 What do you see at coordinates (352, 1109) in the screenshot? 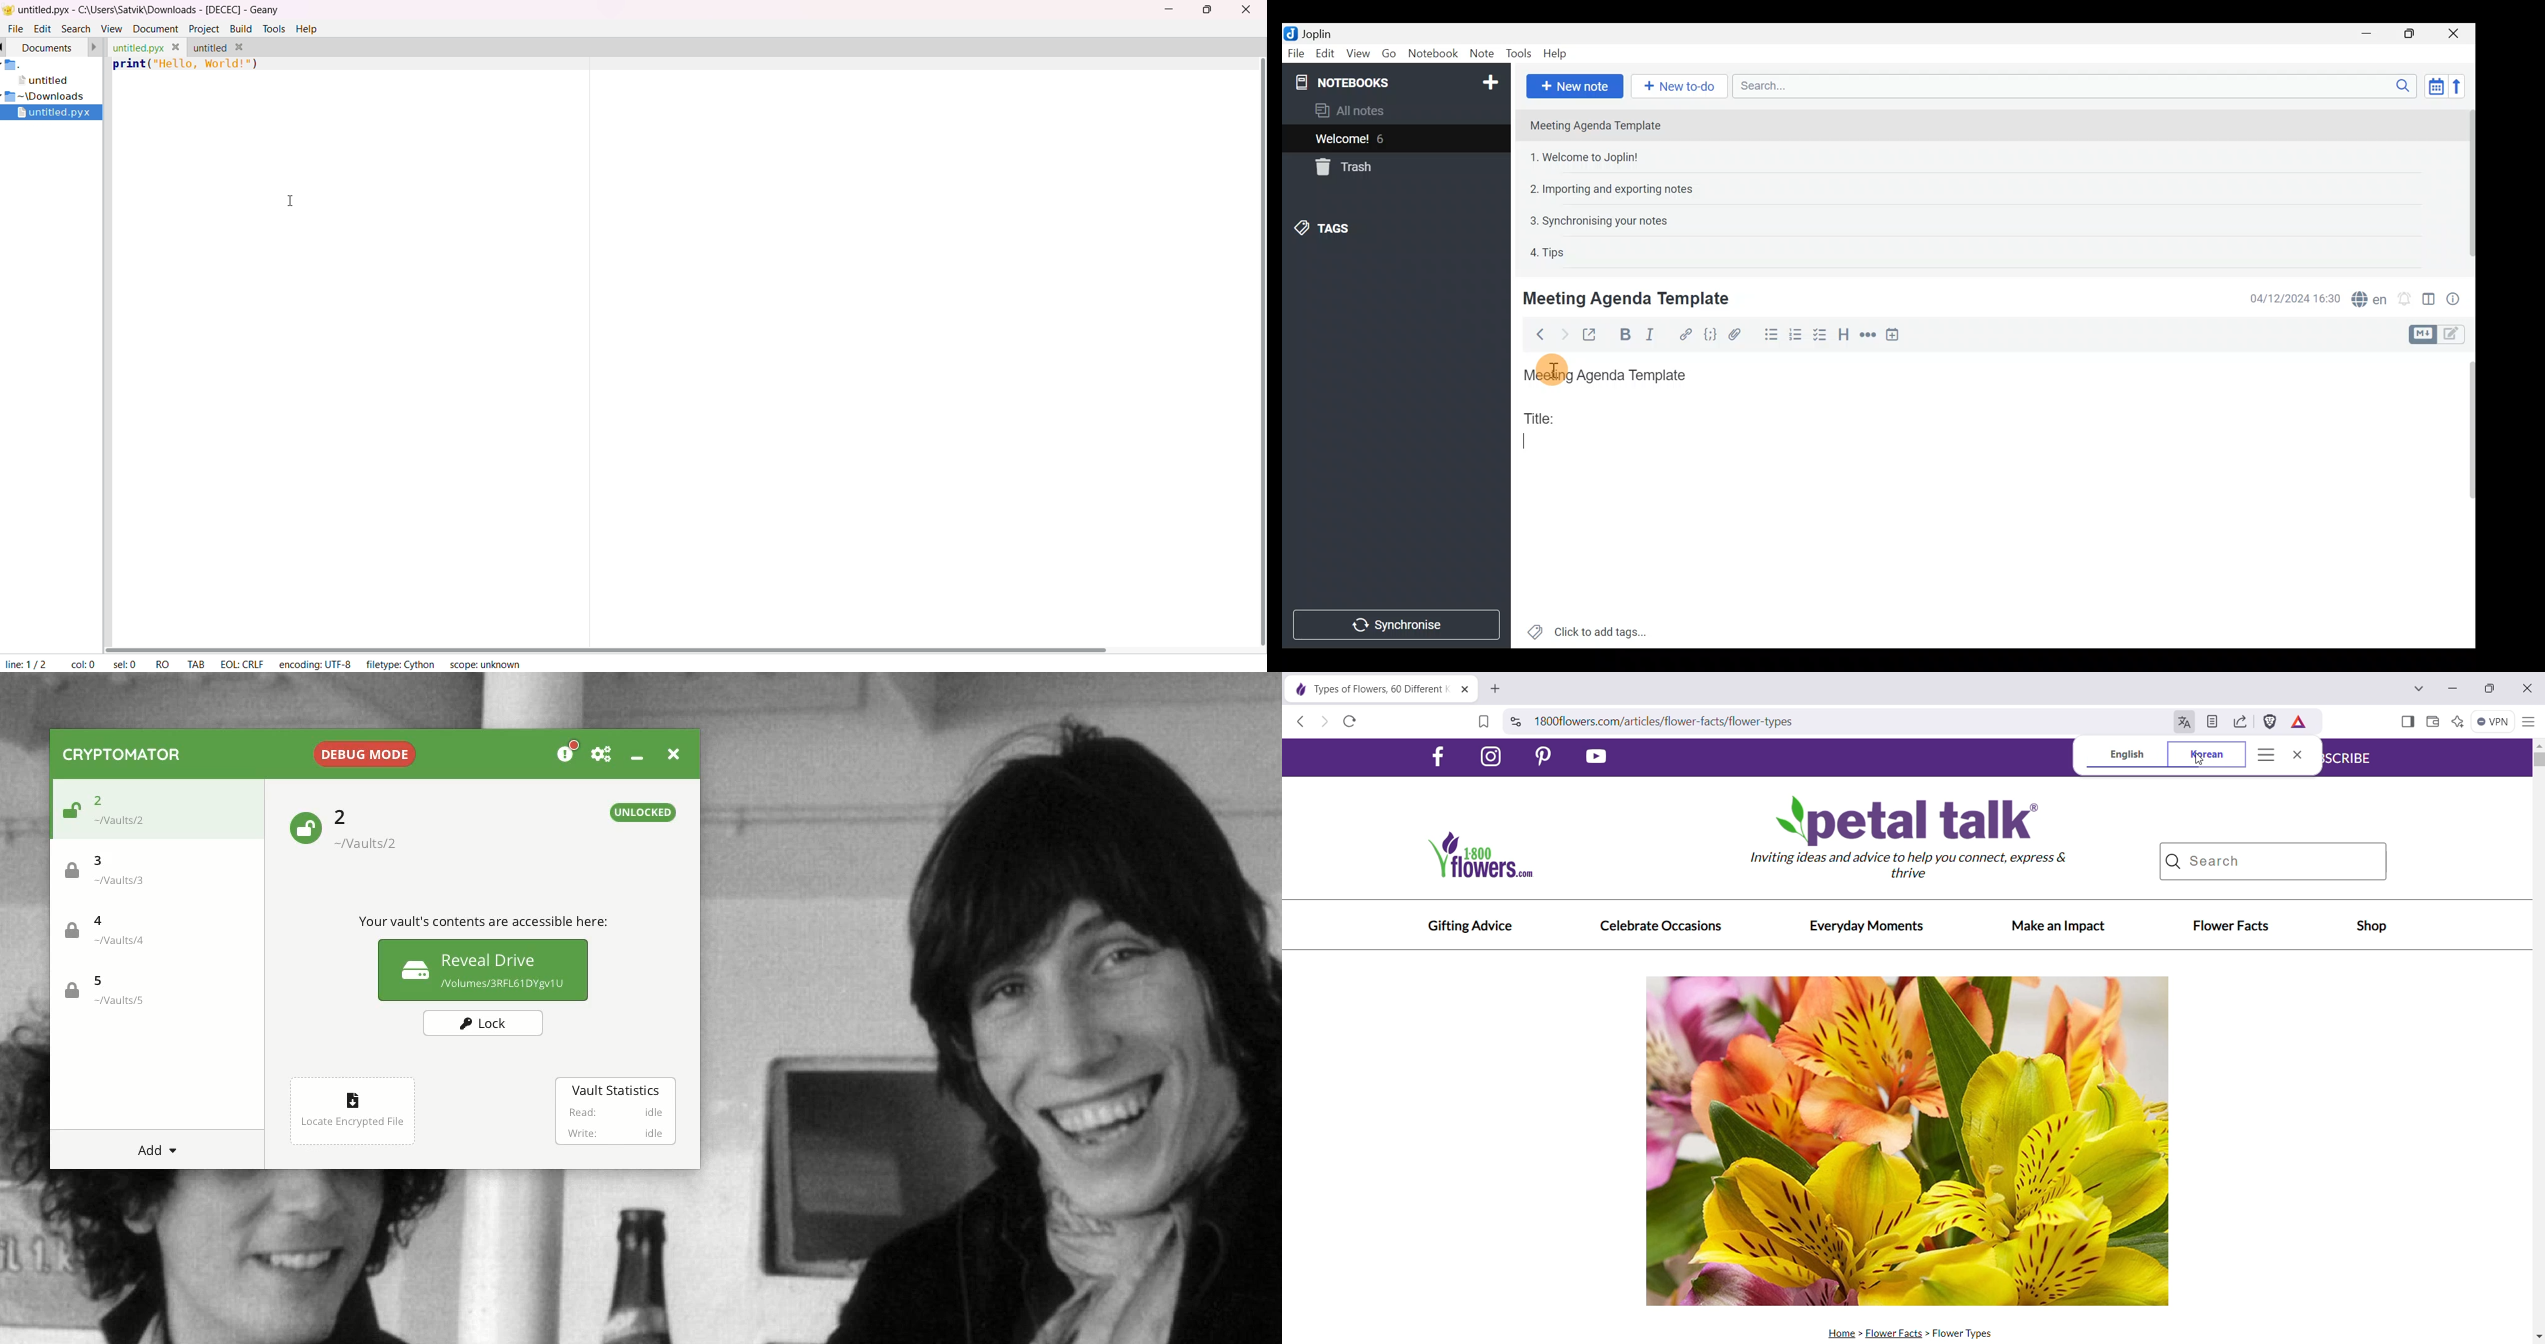
I see `Locate encrypted file` at bounding box center [352, 1109].